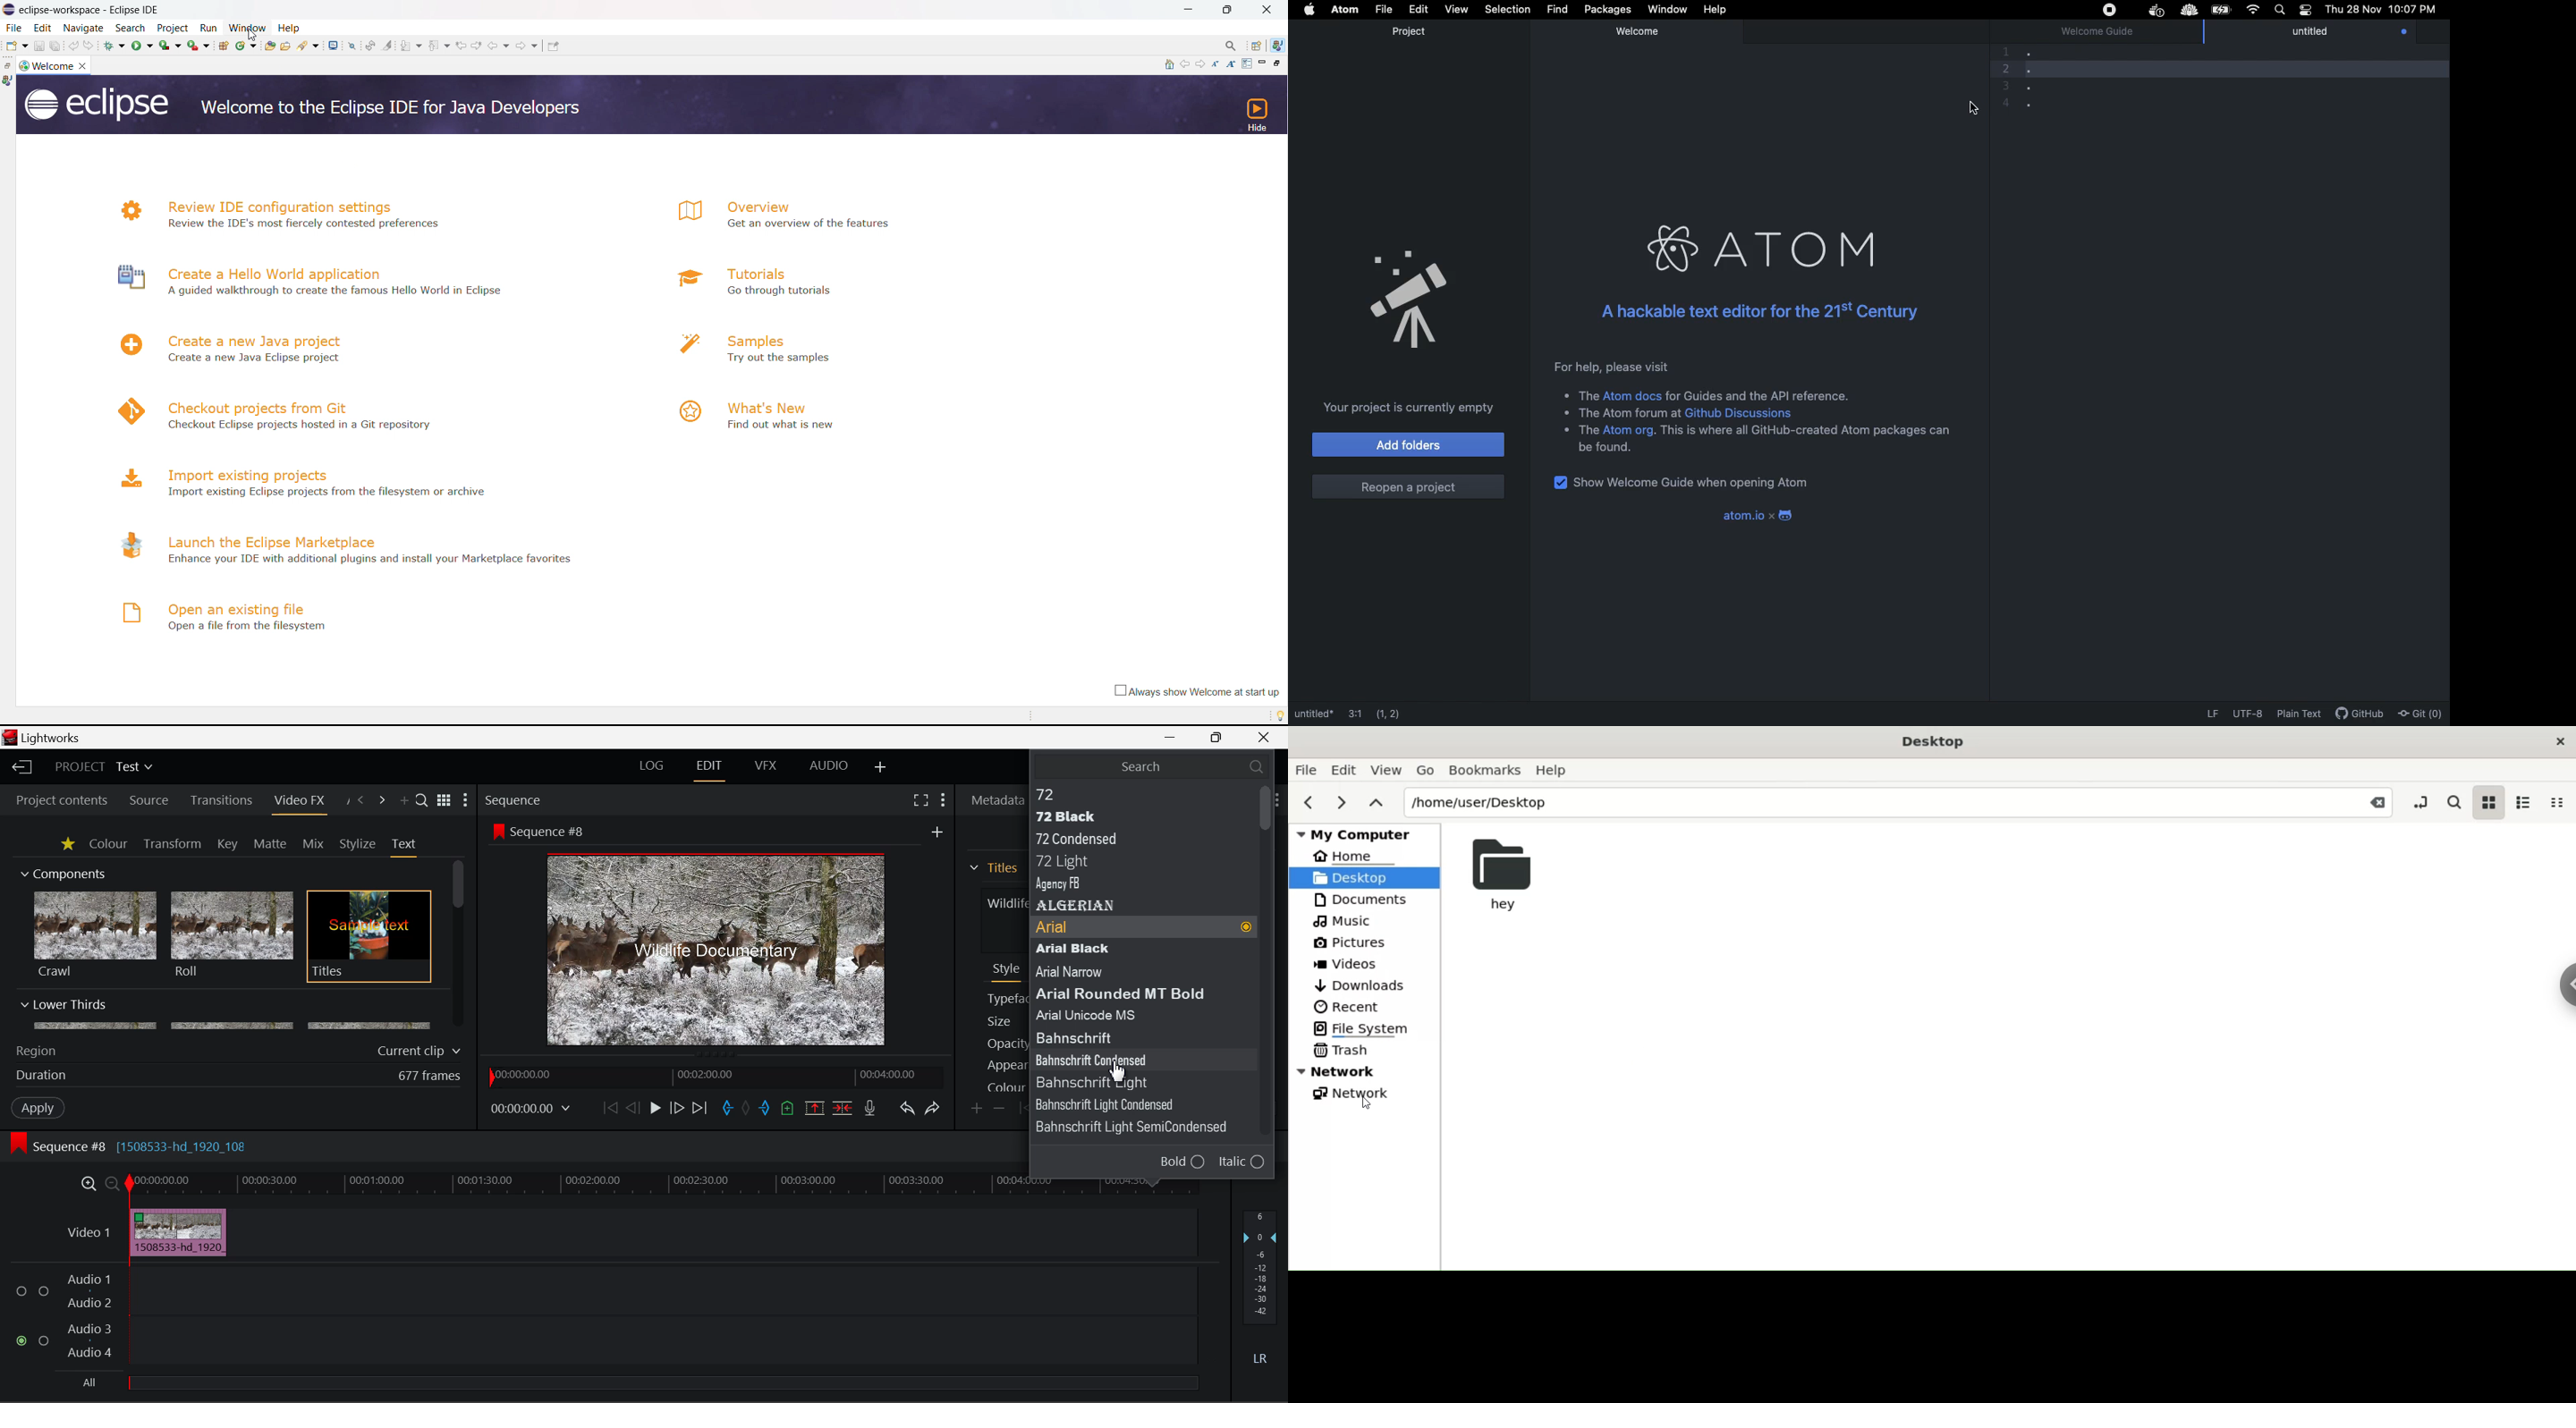 Image resolution: width=2576 pixels, height=1428 pixels. What do you see at coordinates (1757, 308) in the screenshot?
I see `Hackable text editor` at bounding box center [1757, 308].